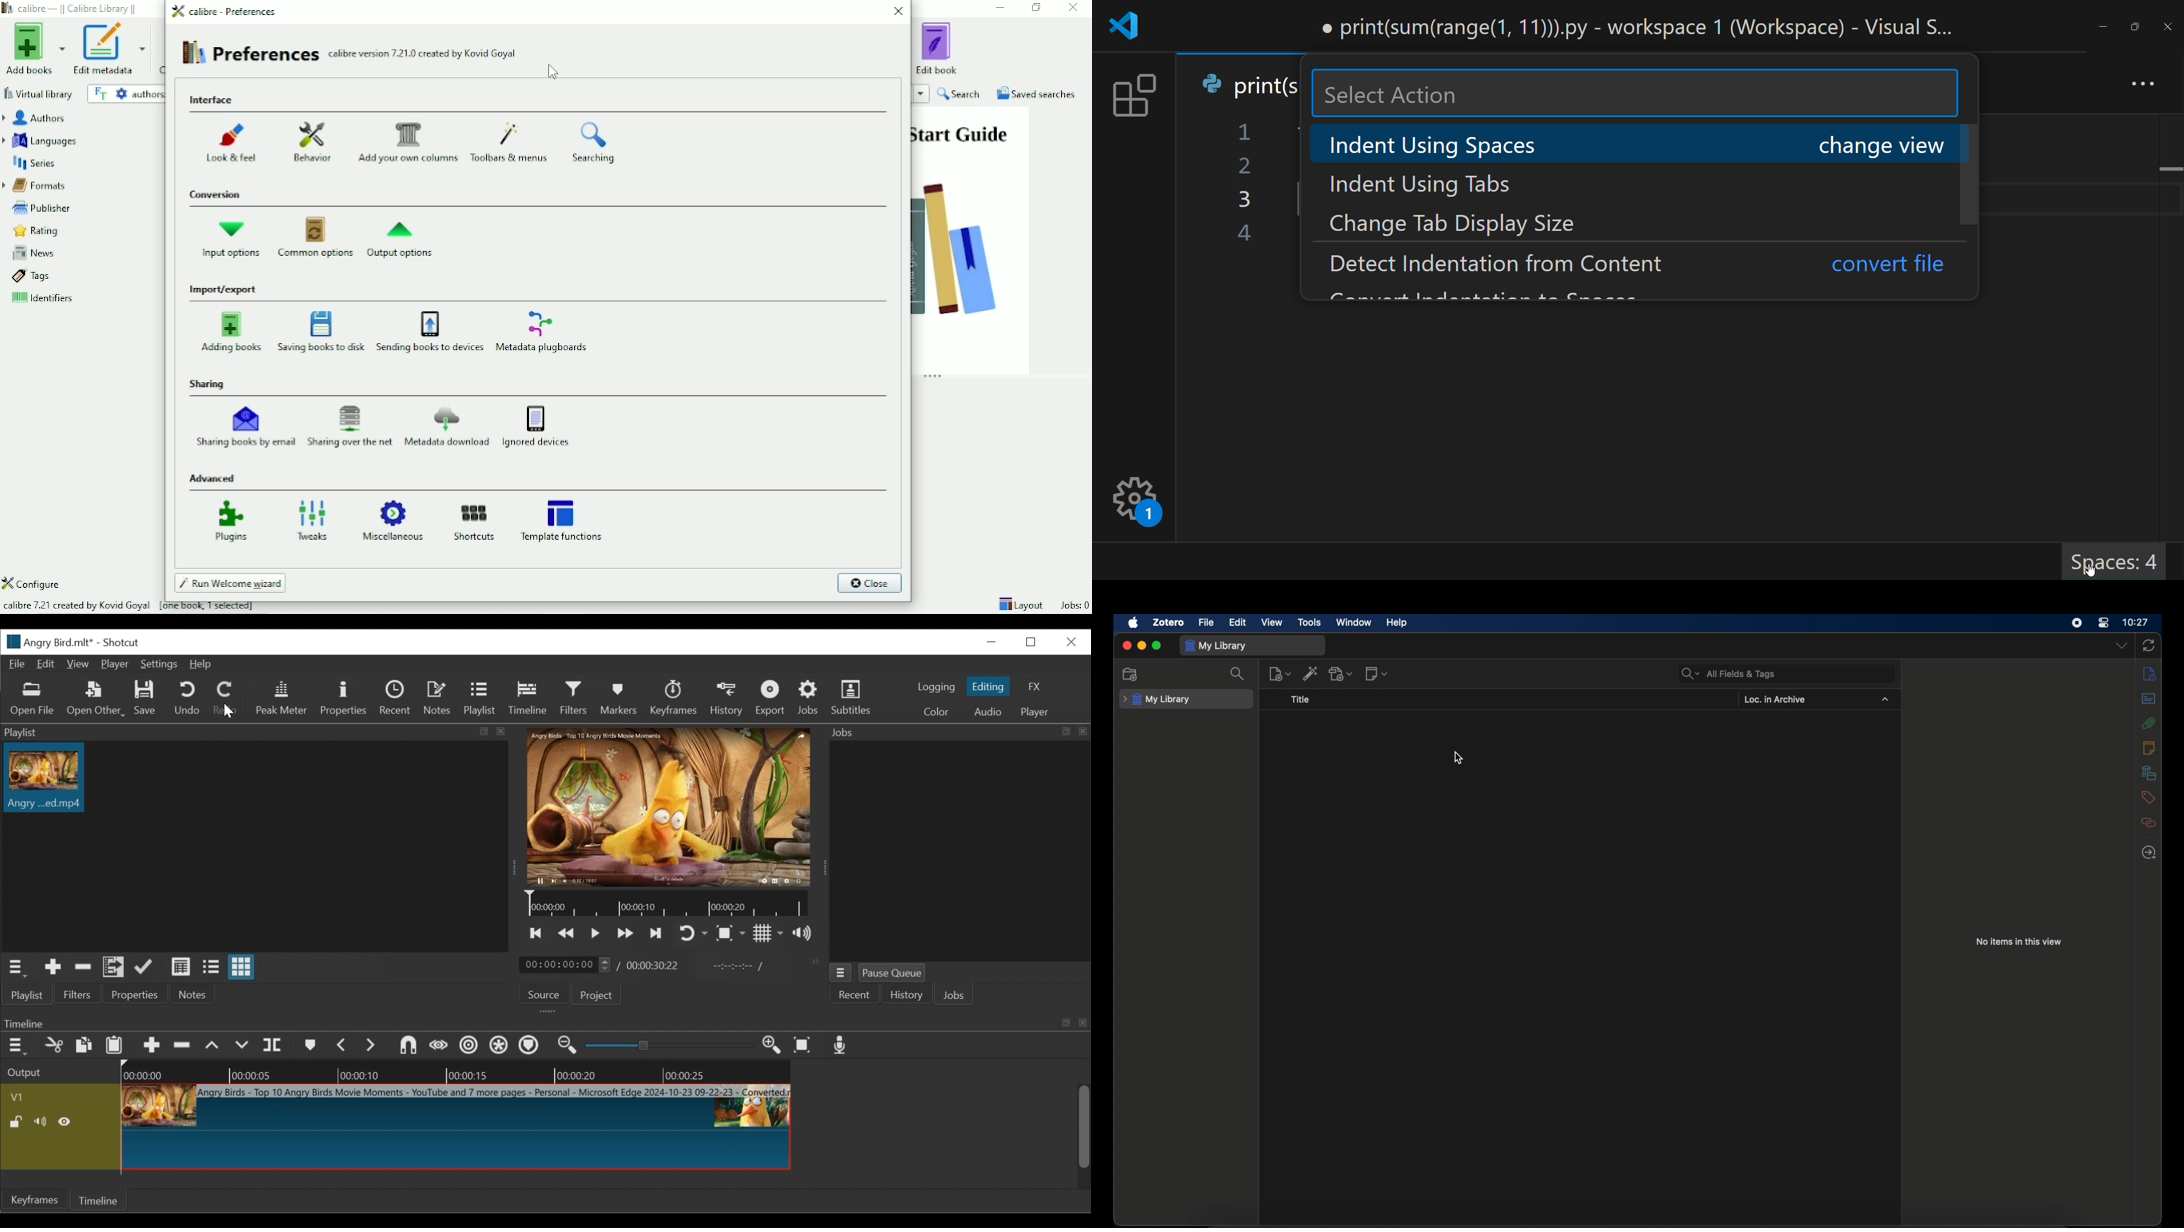 Image resolution: width=2184 pixels, height=1232 pixels. What do you see at coordinates (118, 643) in the screenshot?
I see `Shotcut` at bounding box center [118, 643].